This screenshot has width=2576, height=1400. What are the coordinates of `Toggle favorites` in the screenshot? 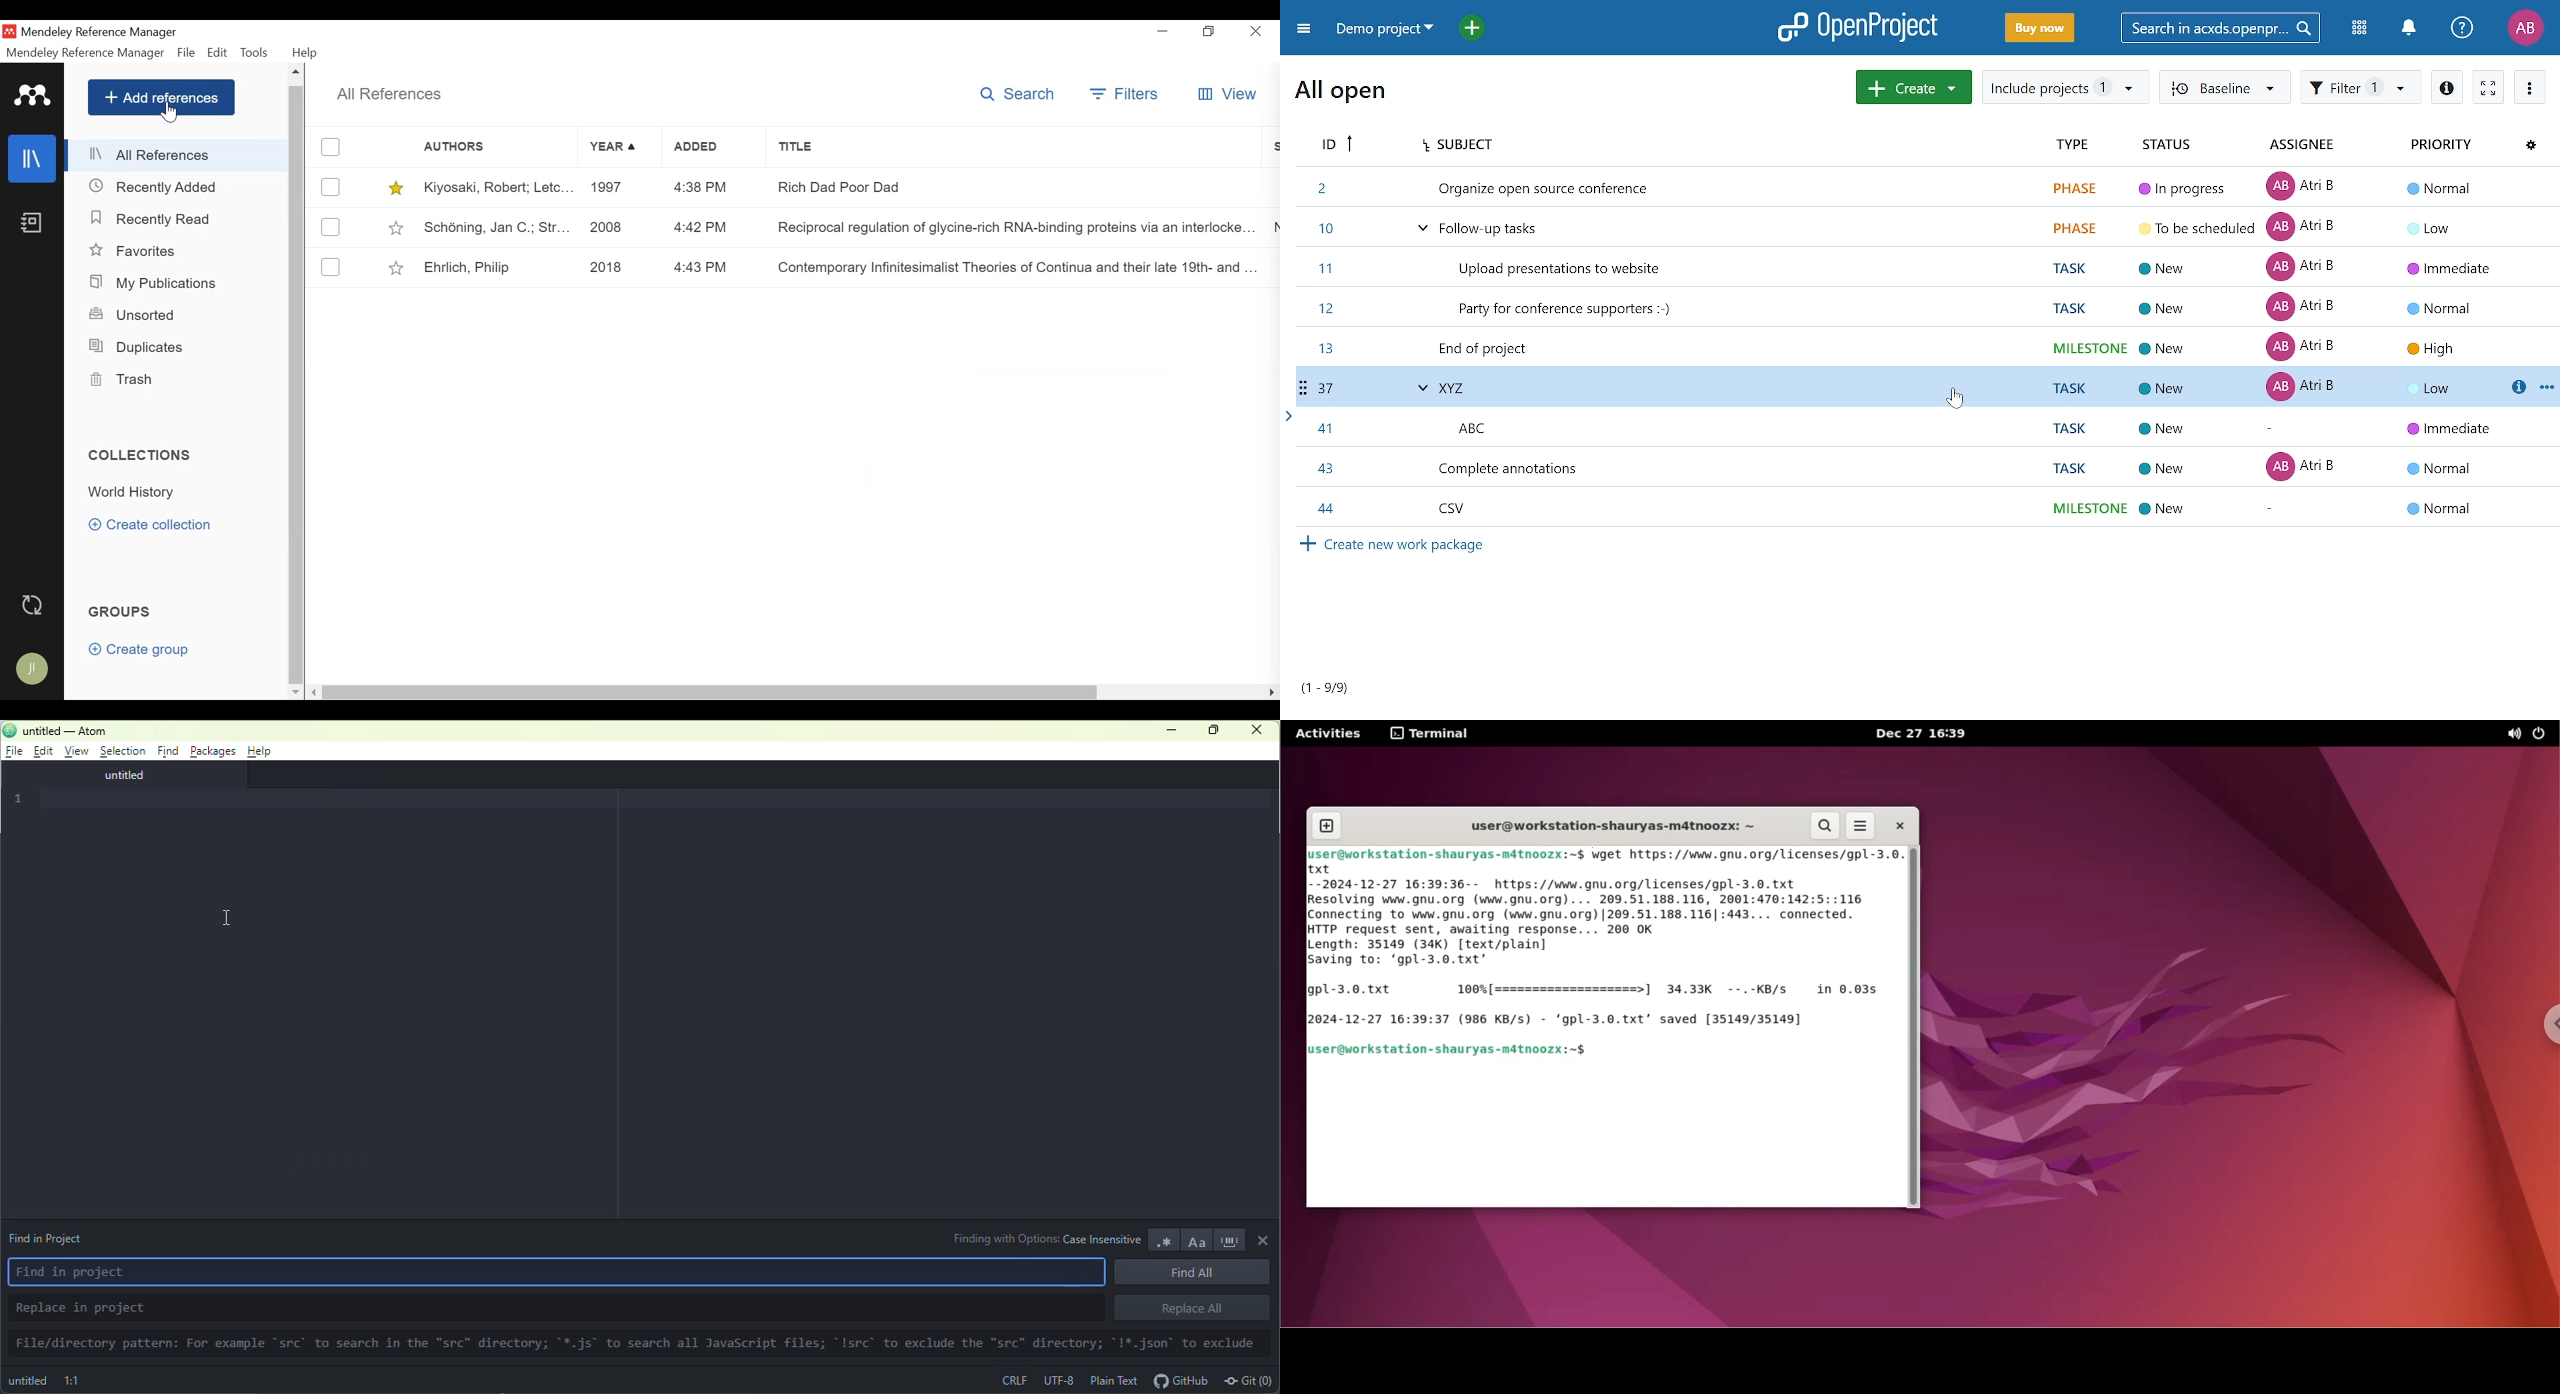 It's located at (398, 229).